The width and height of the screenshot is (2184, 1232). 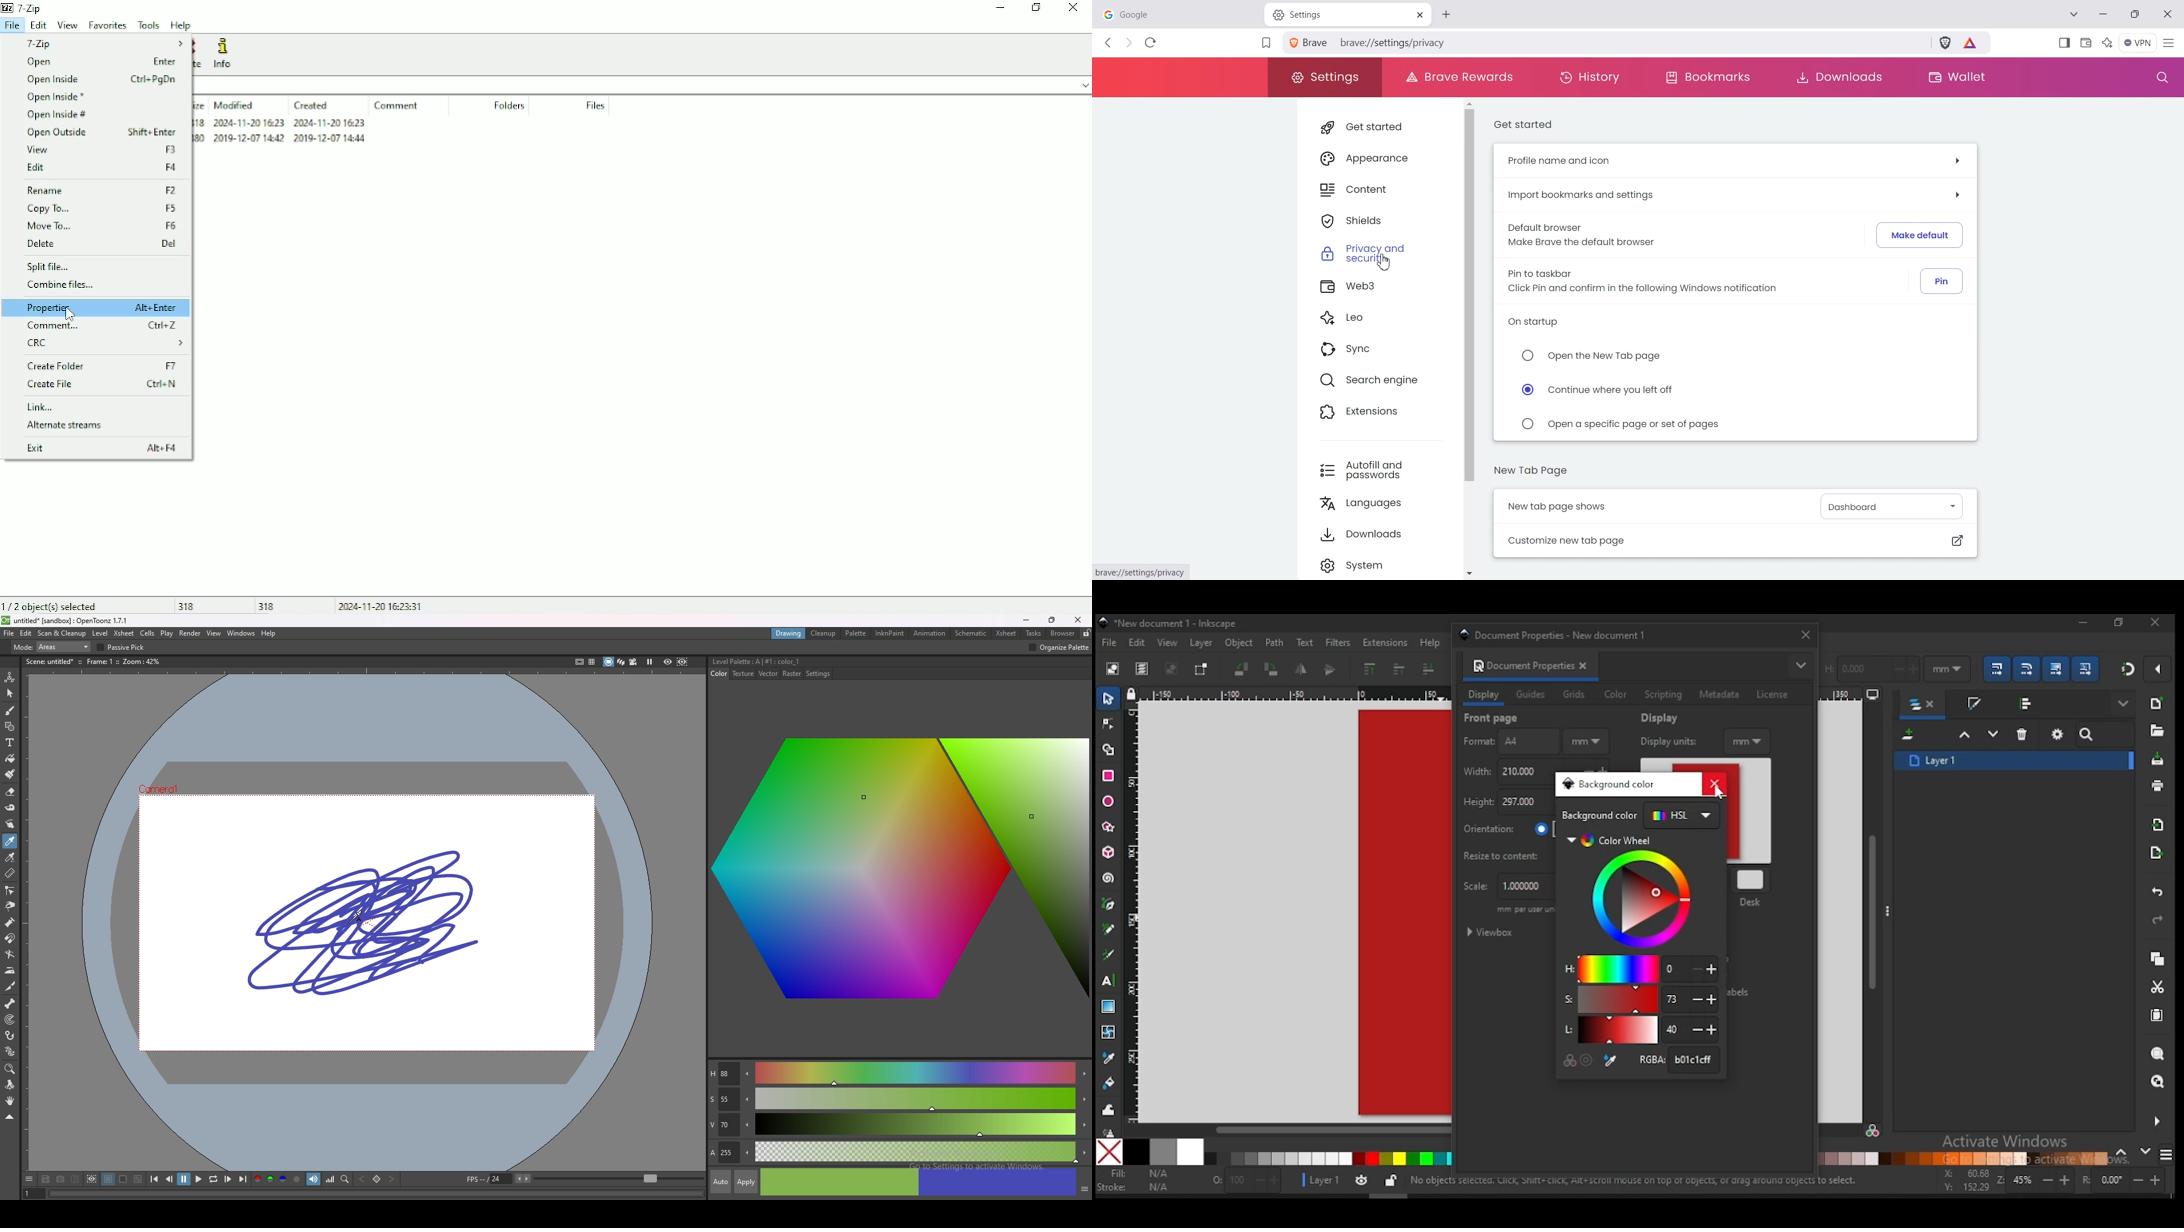 What do you see at coordinates (1429, 669) in the screenshot?
I see `lower` at bounding box center [1429, 669].